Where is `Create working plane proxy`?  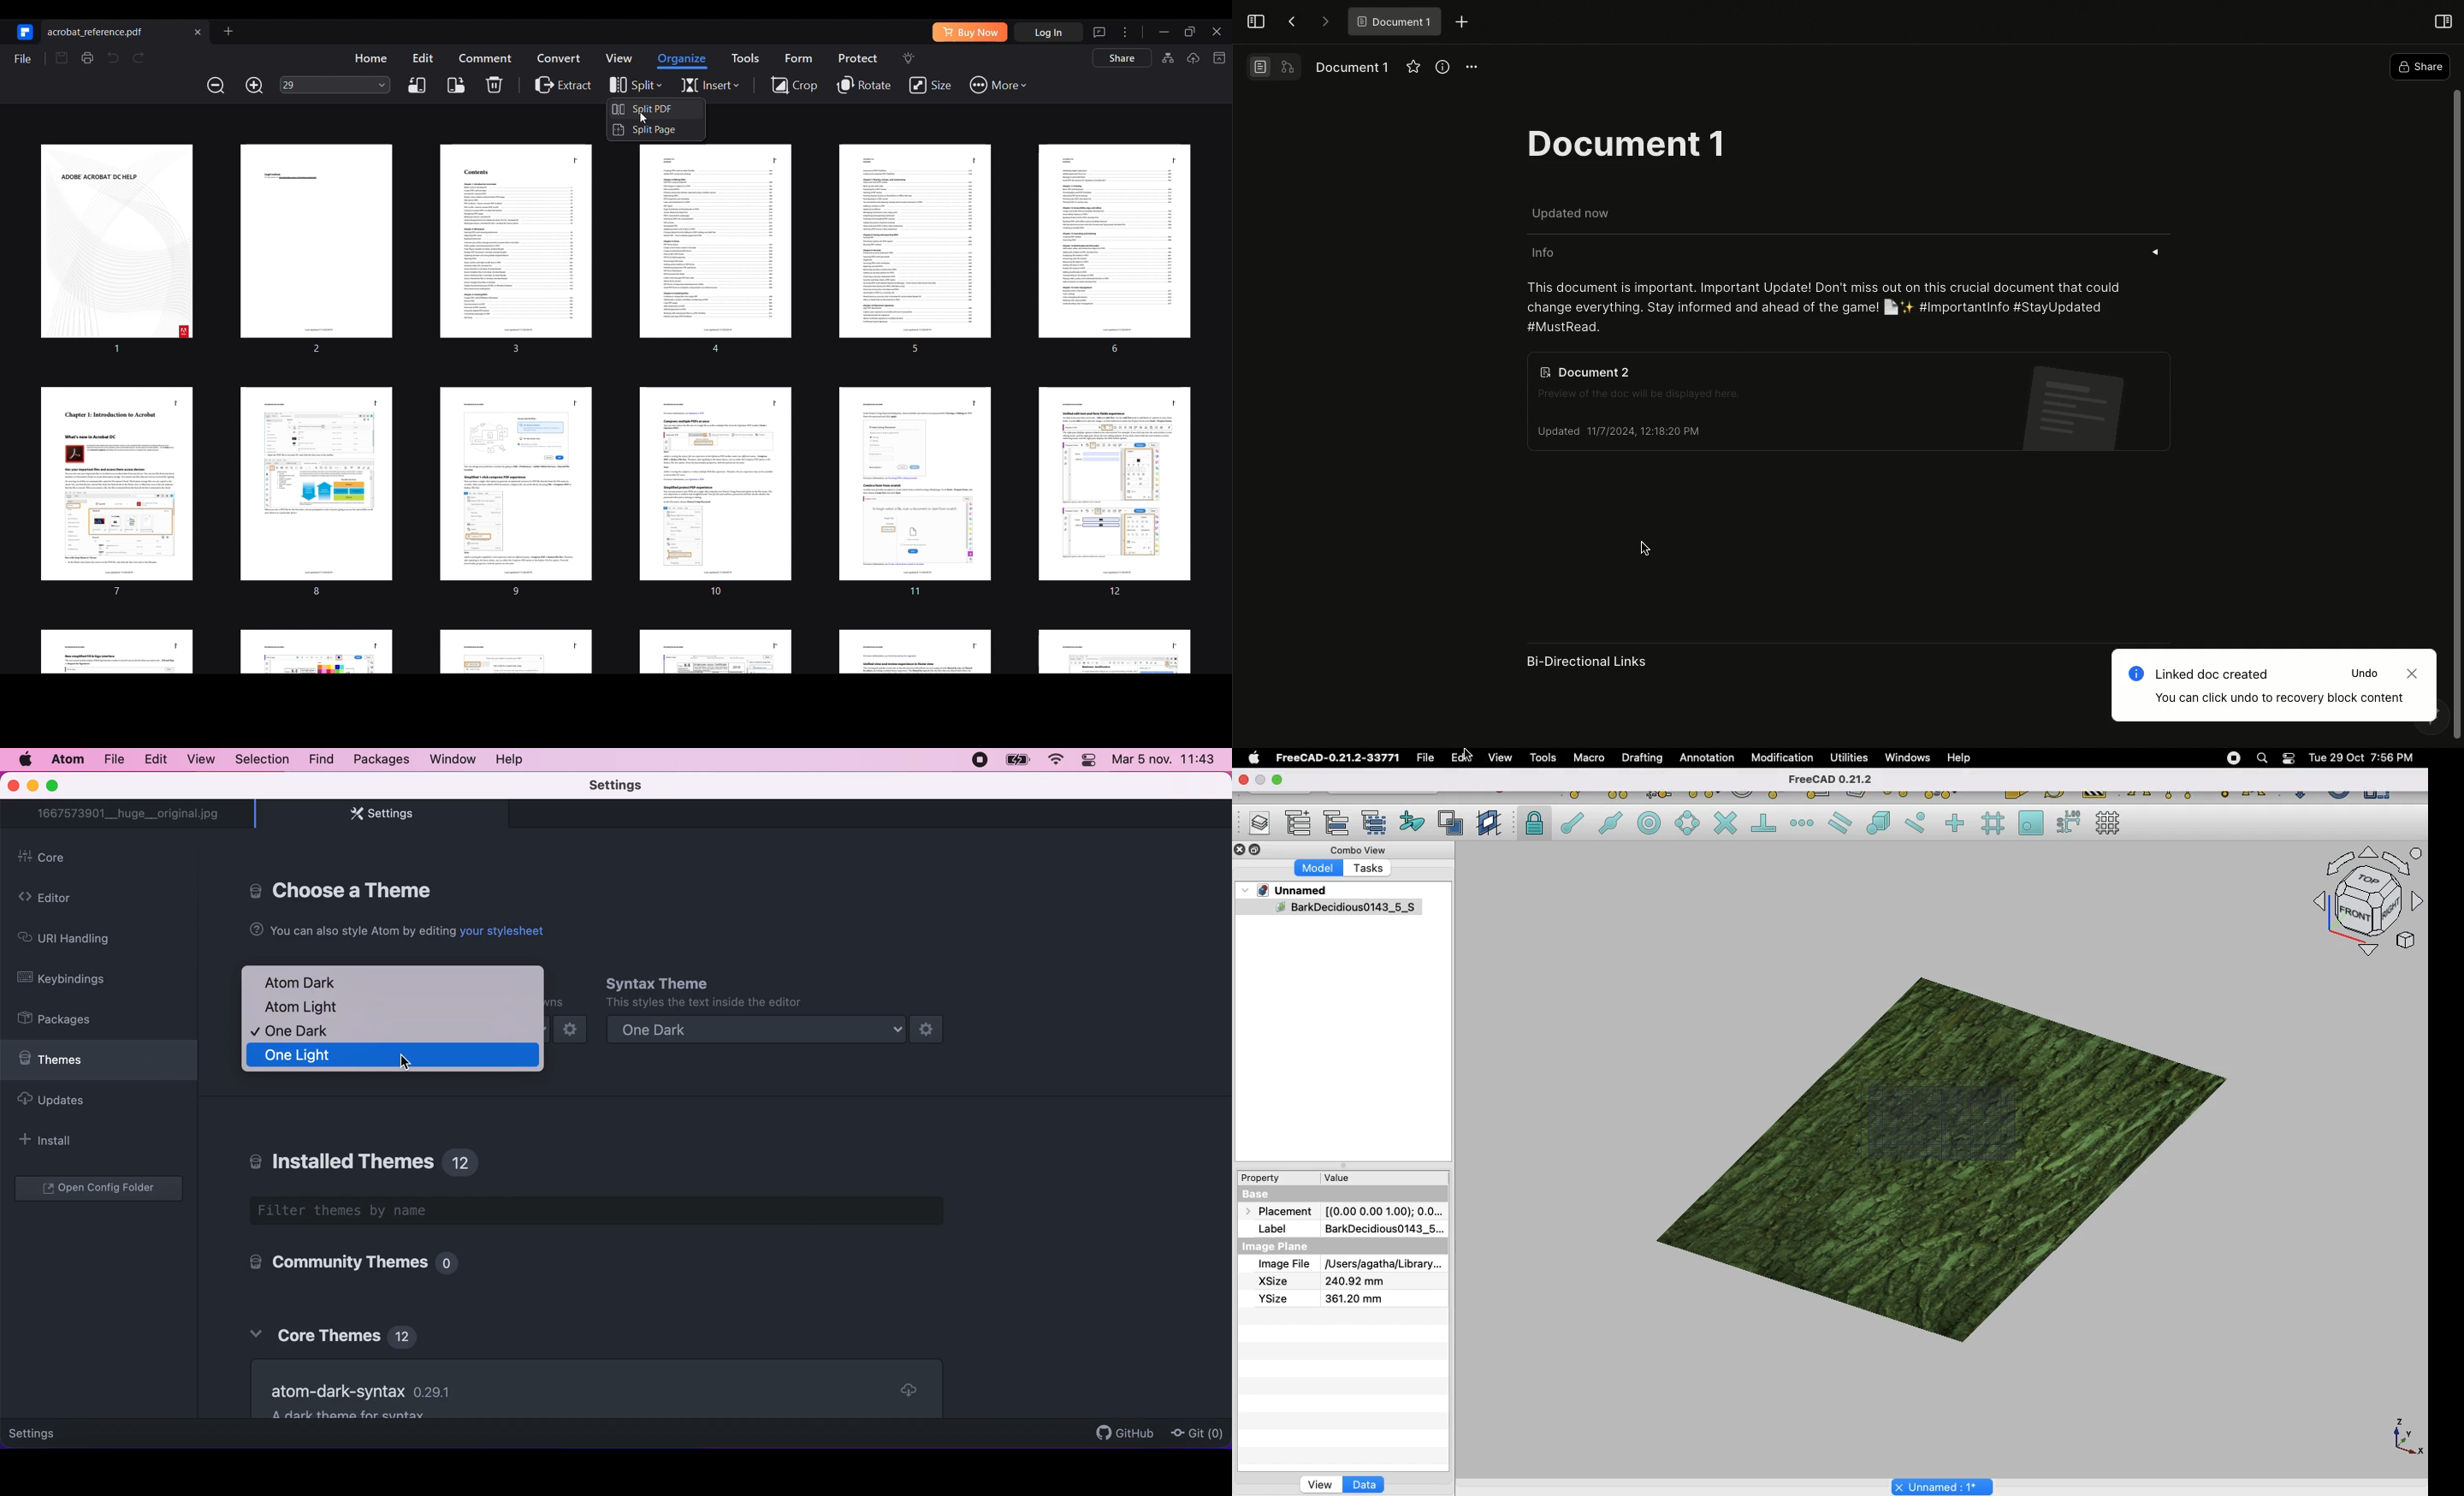 Create working plane proxy is located at coordinates (1454, 824).